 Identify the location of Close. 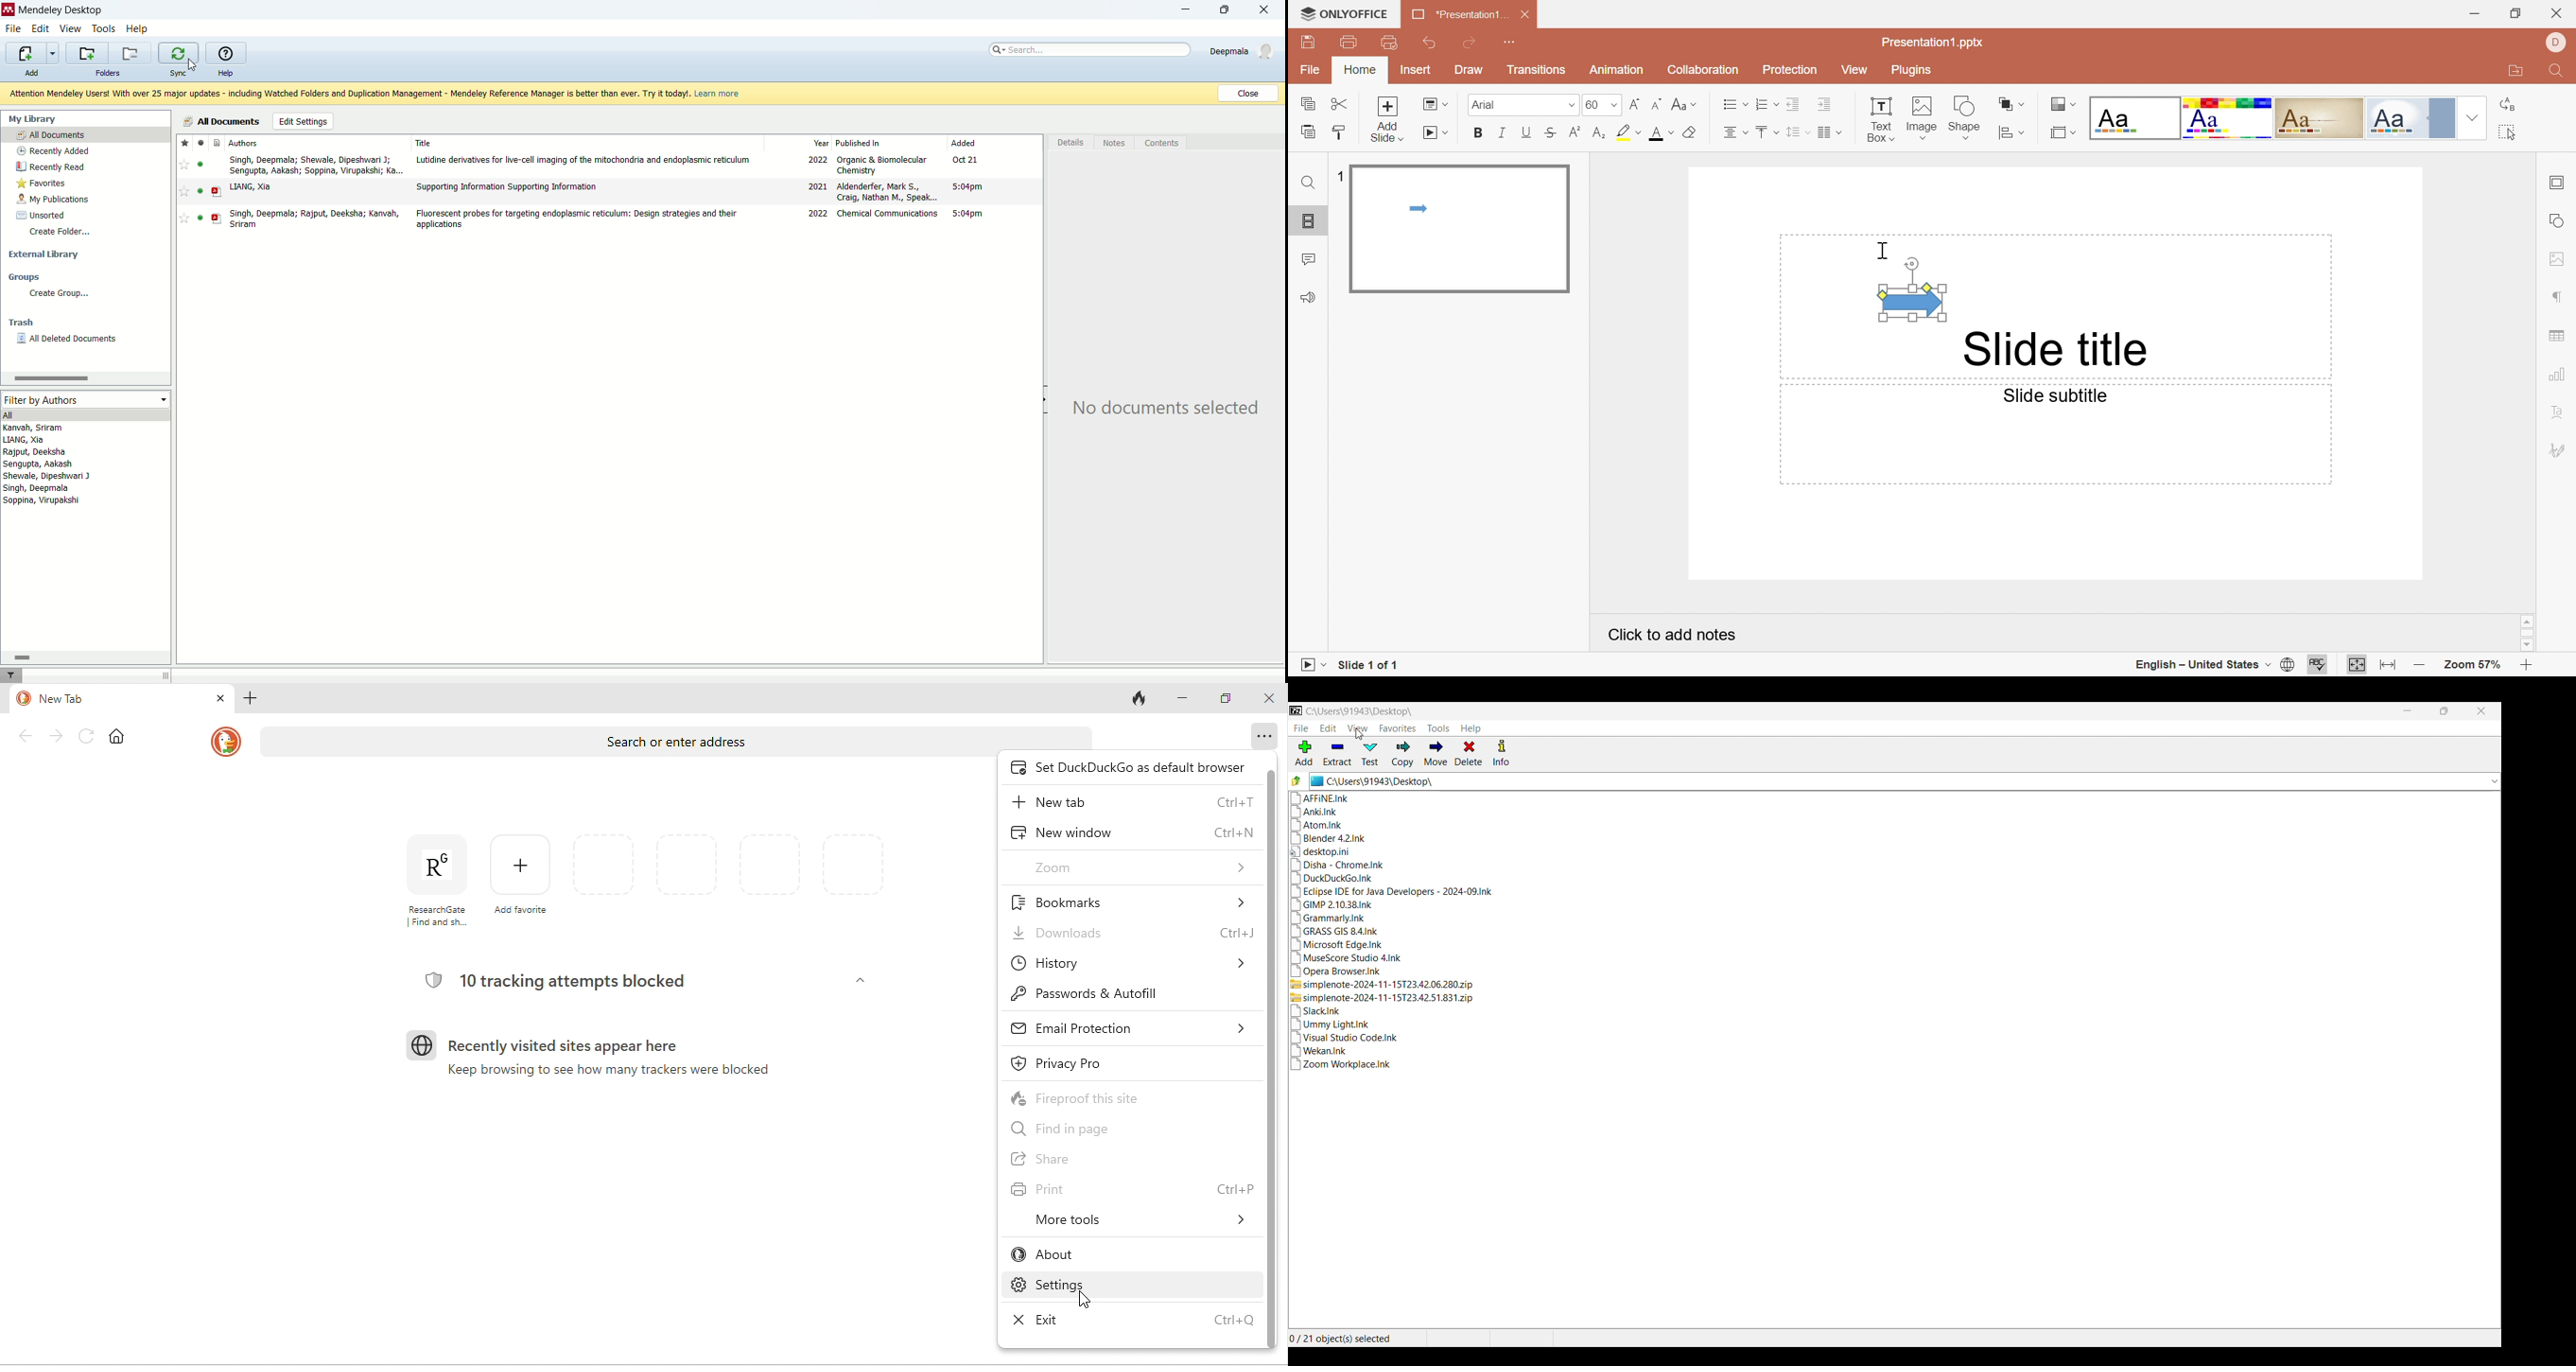
(2556, 14).